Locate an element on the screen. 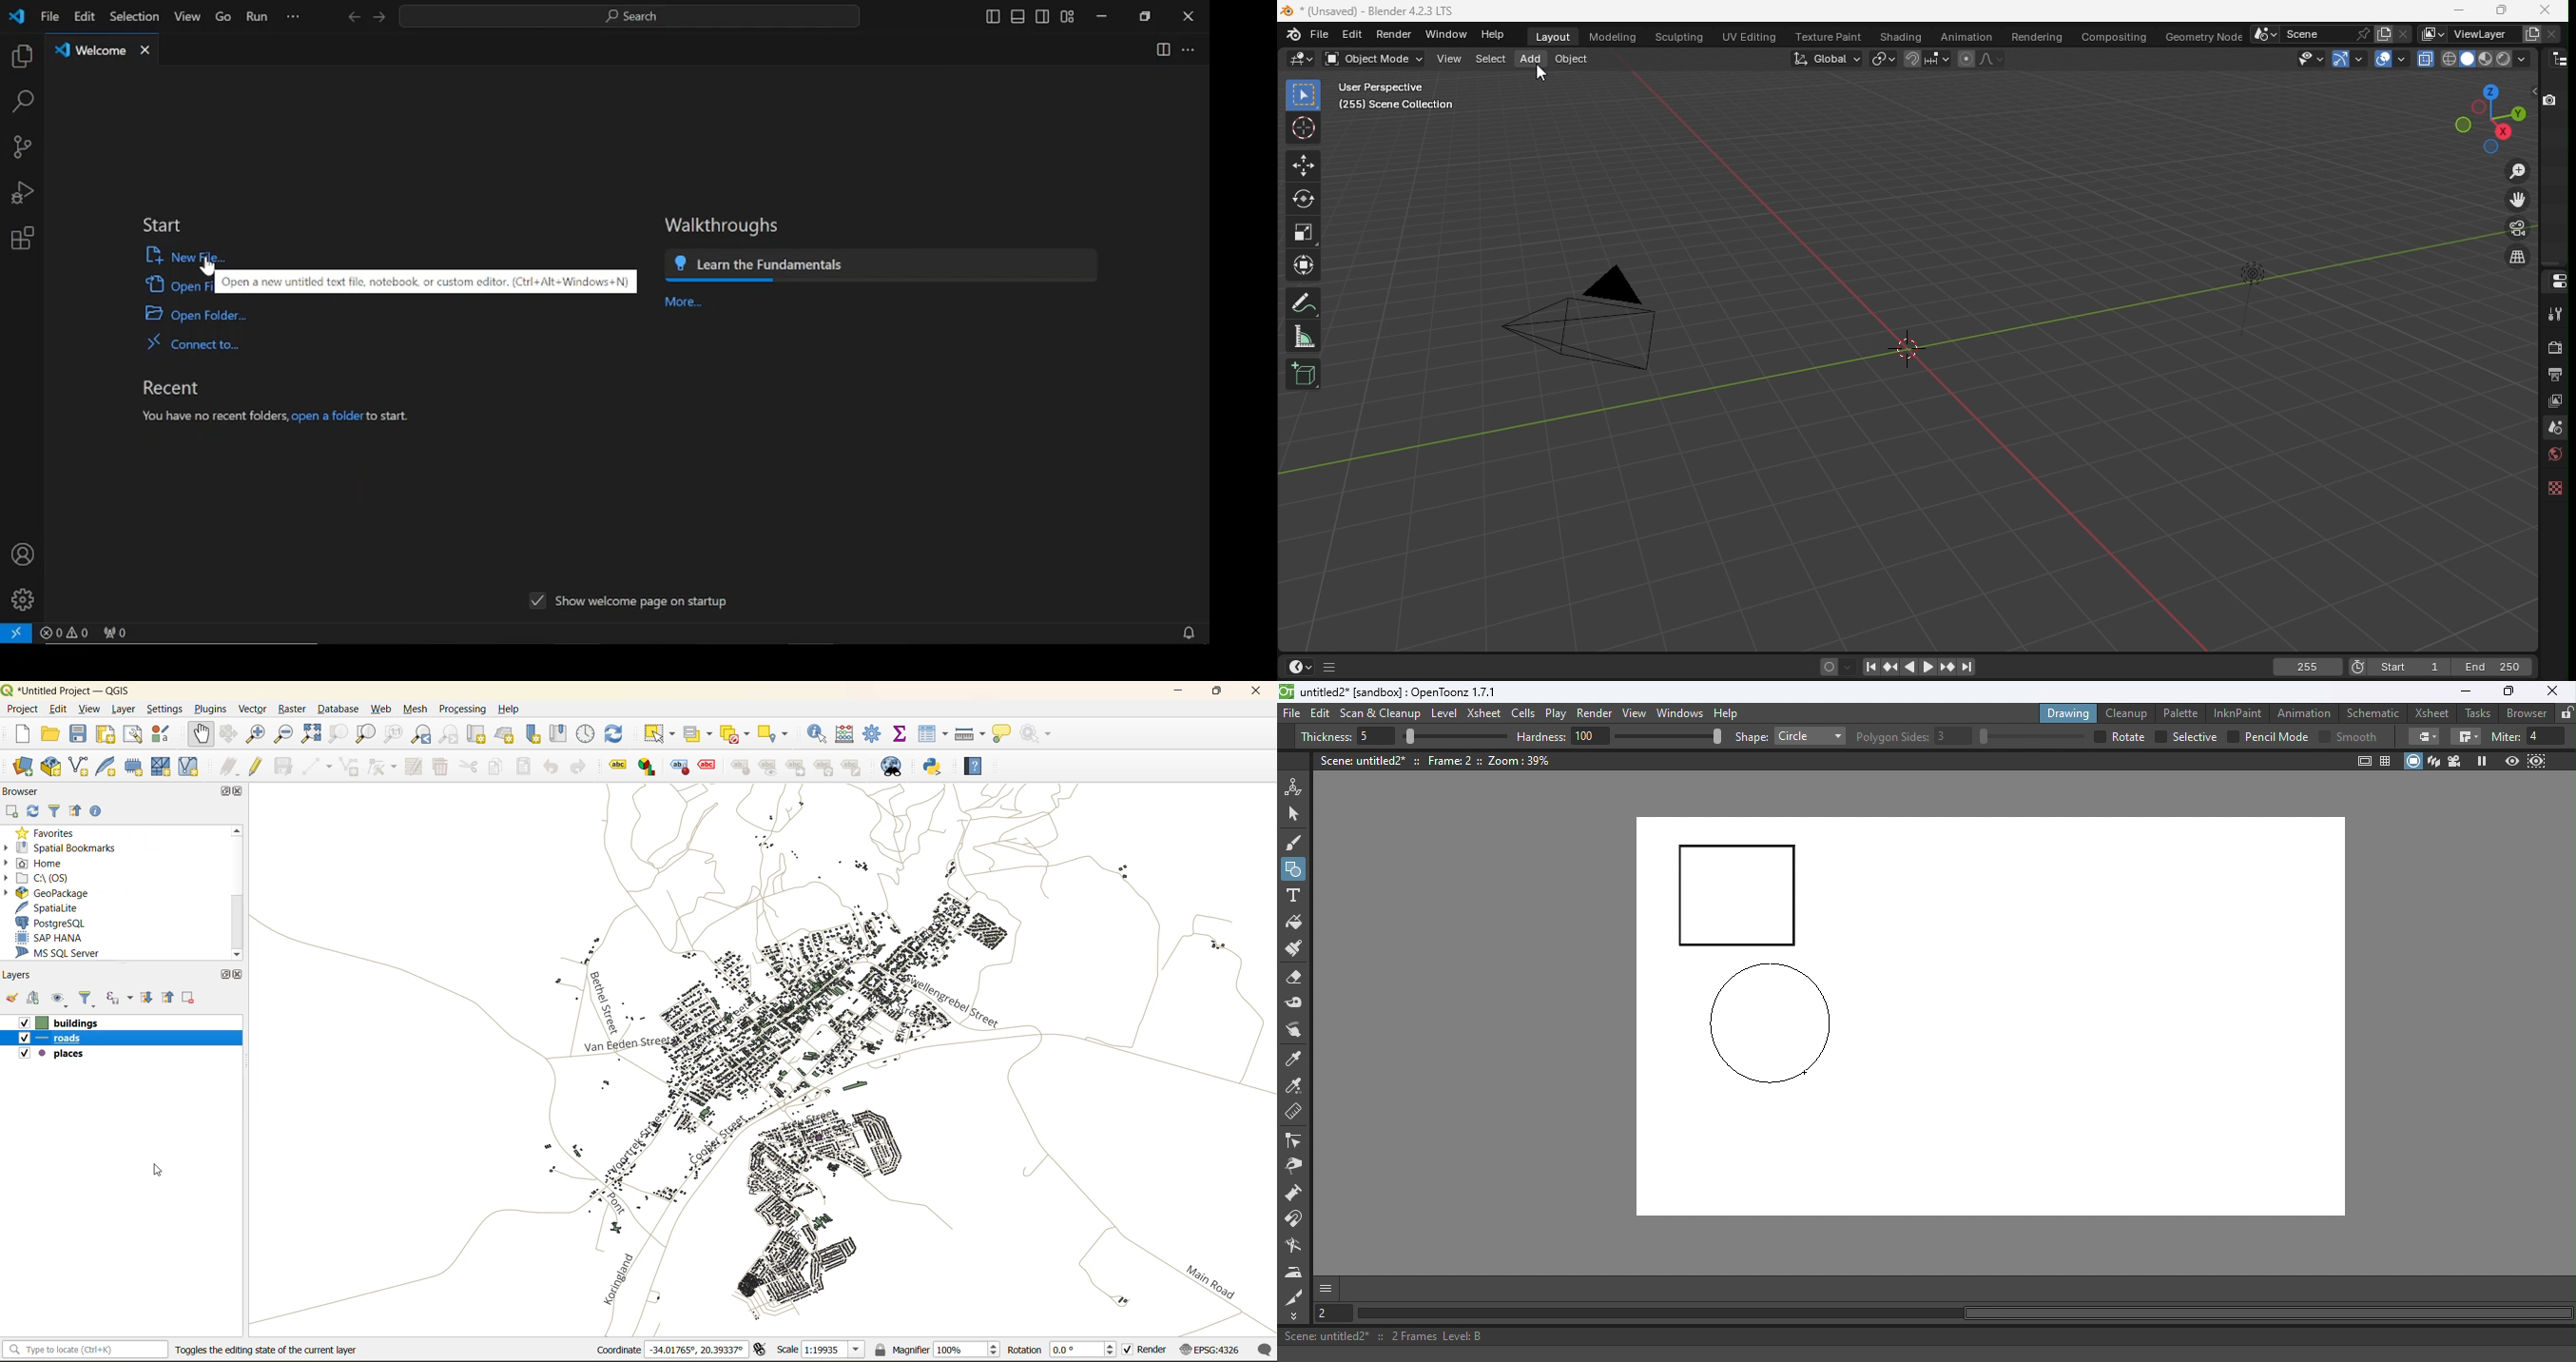 The width and height of the screenshot is (2576, 1372). Toggle X-ray is located at coordinates (2427, 60).